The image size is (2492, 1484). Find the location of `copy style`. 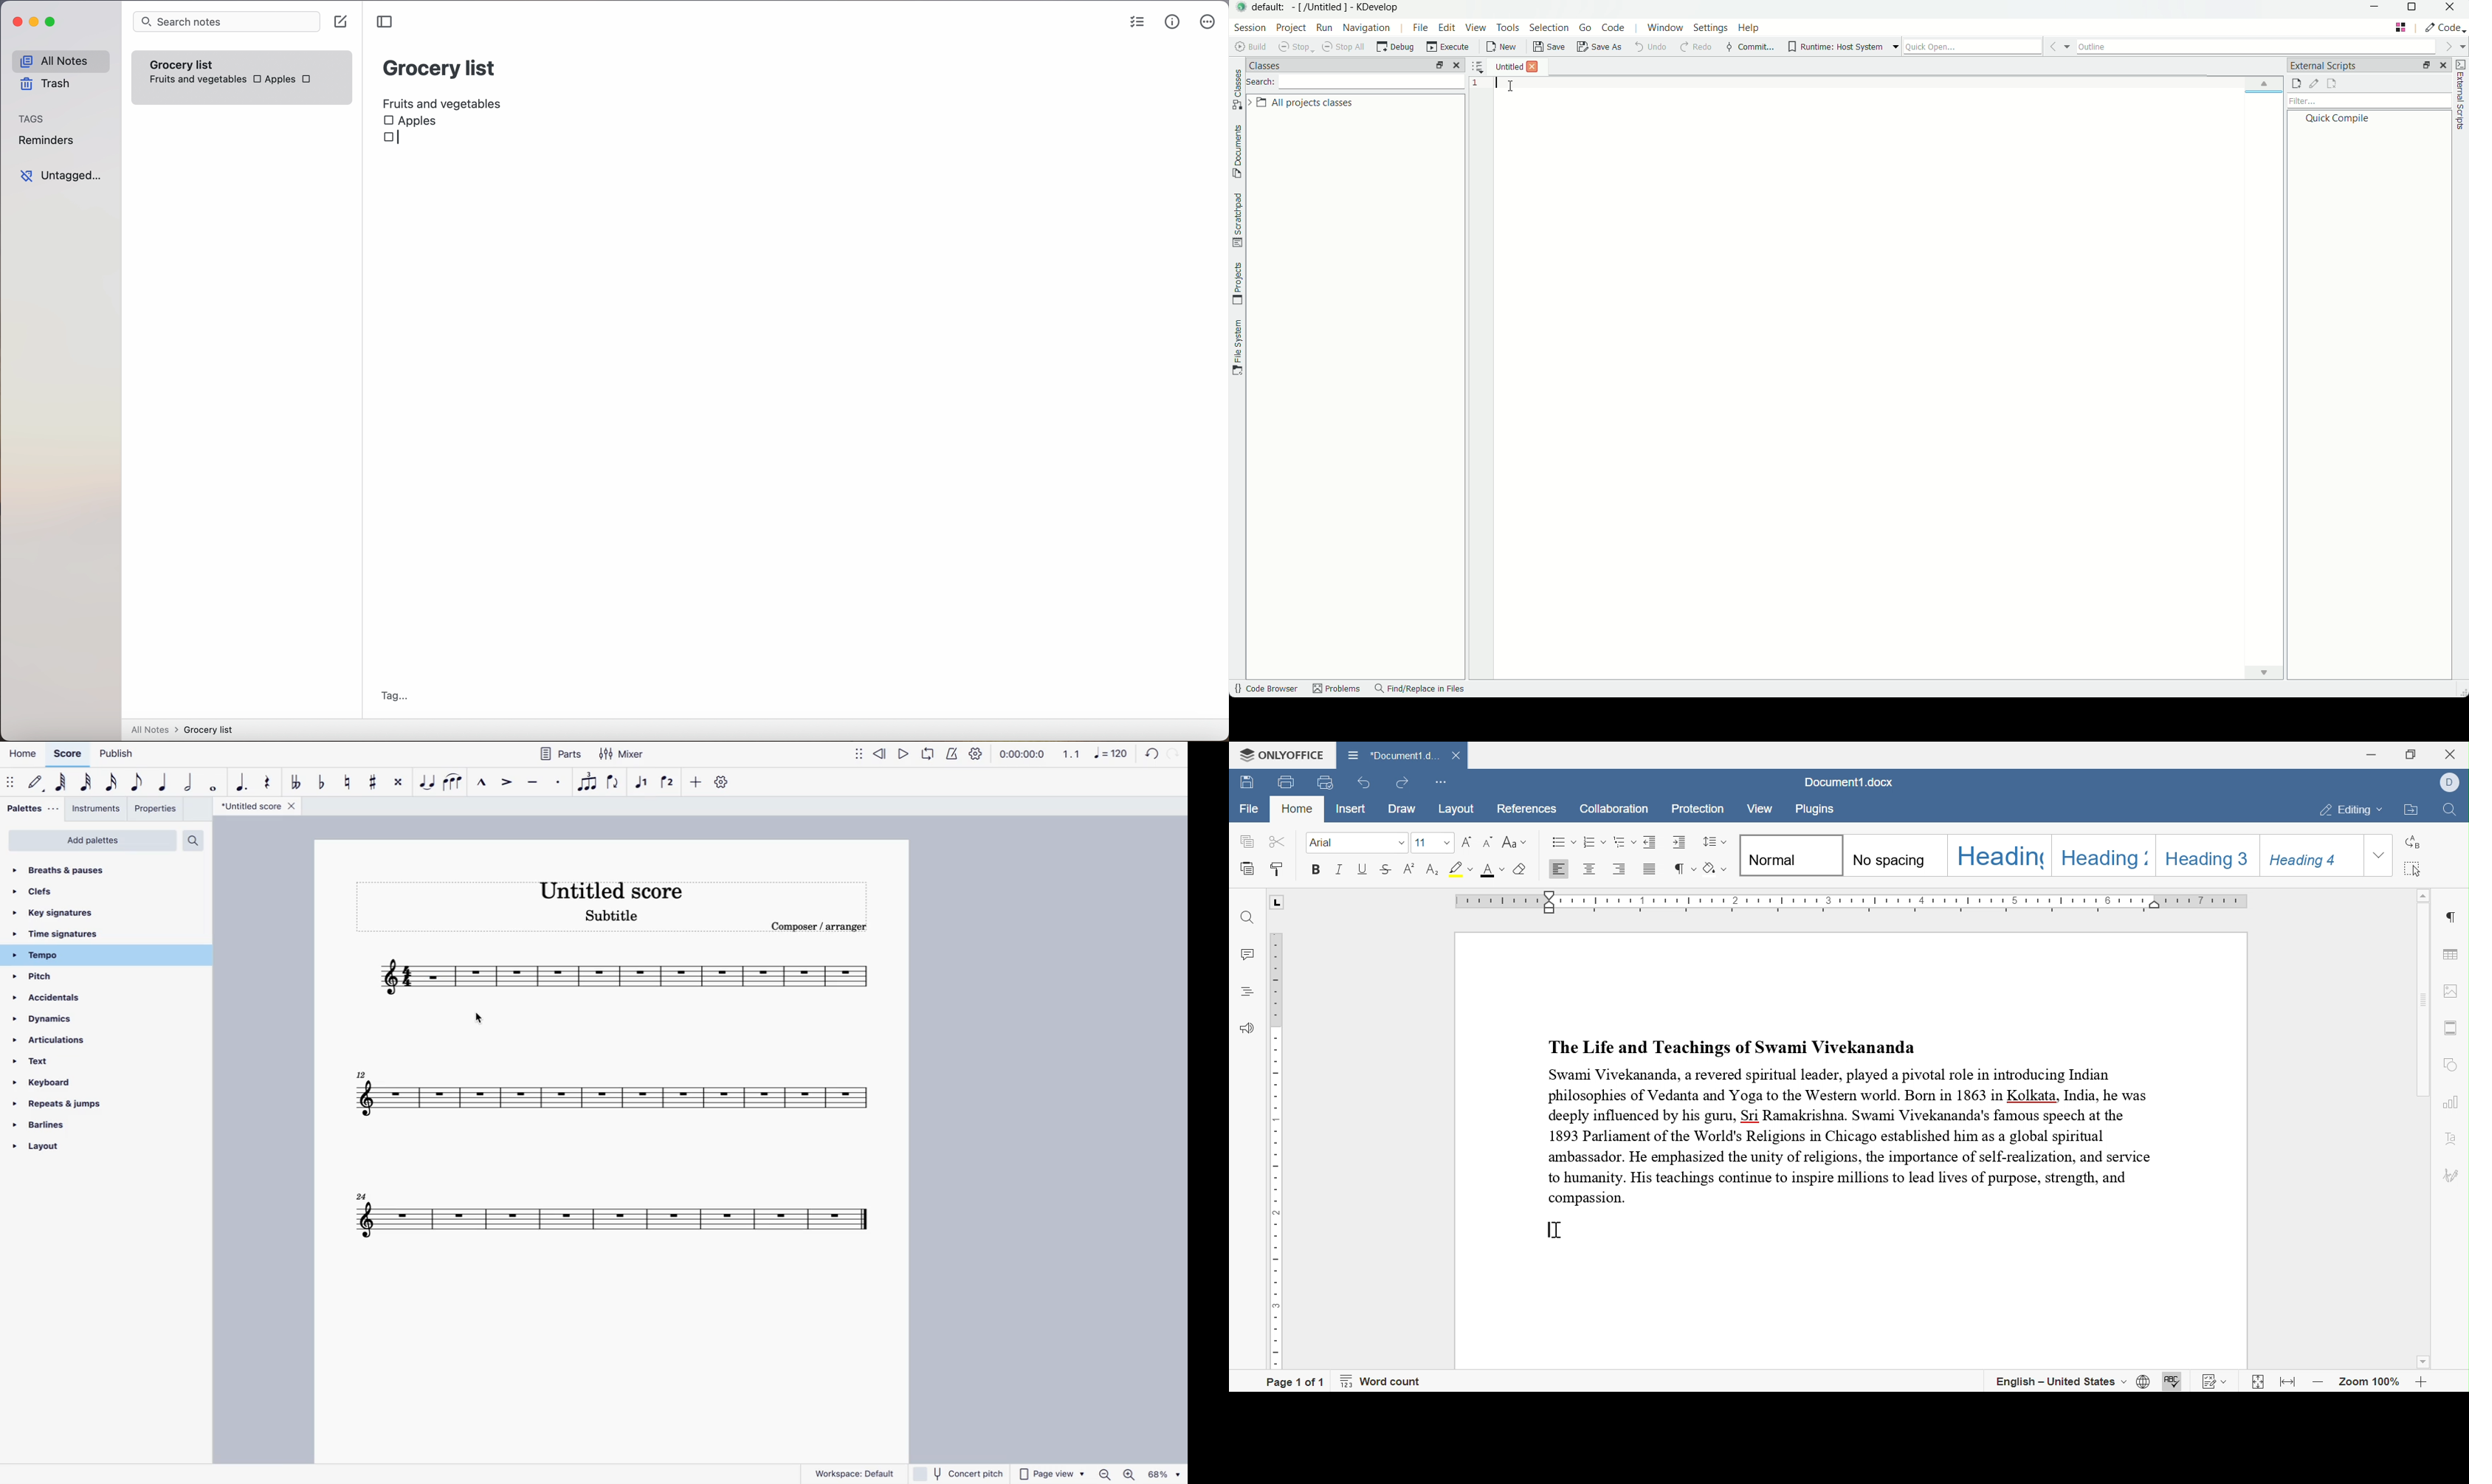

copy style is located at coordinates (1276, 869).